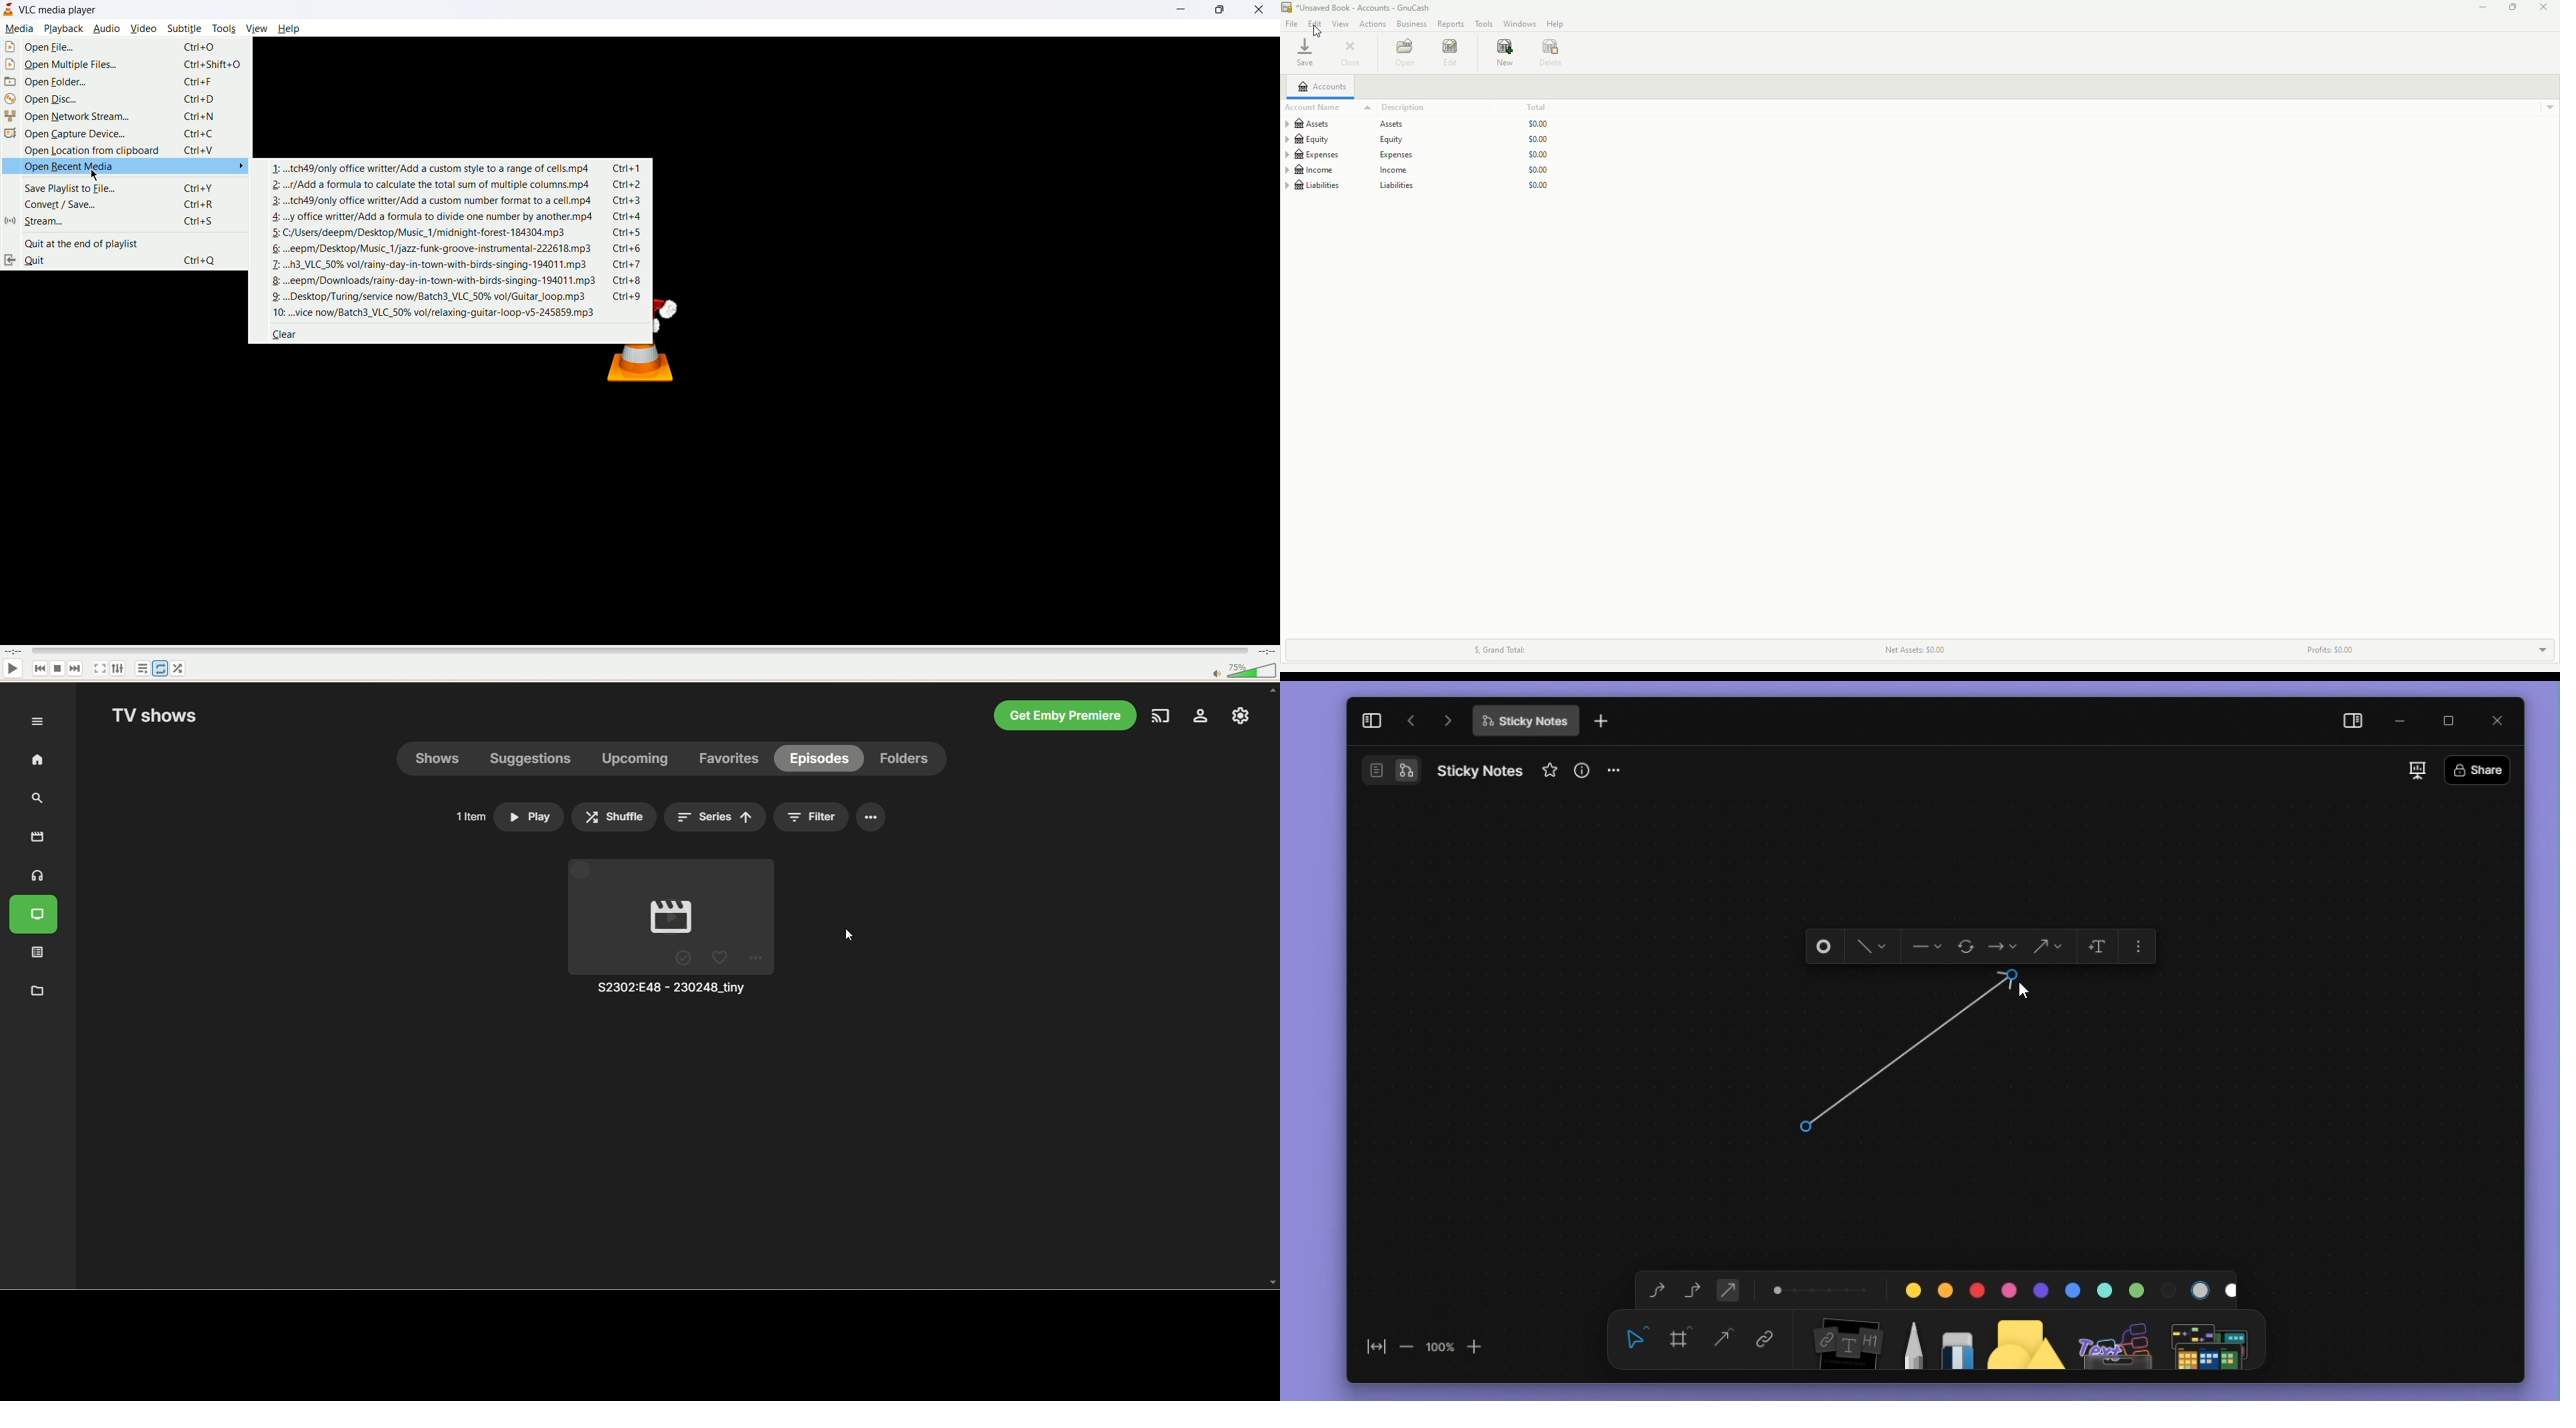 The width and height of the screenshot is (2576, 1428). I want to click on playlist, so click(143, 670).